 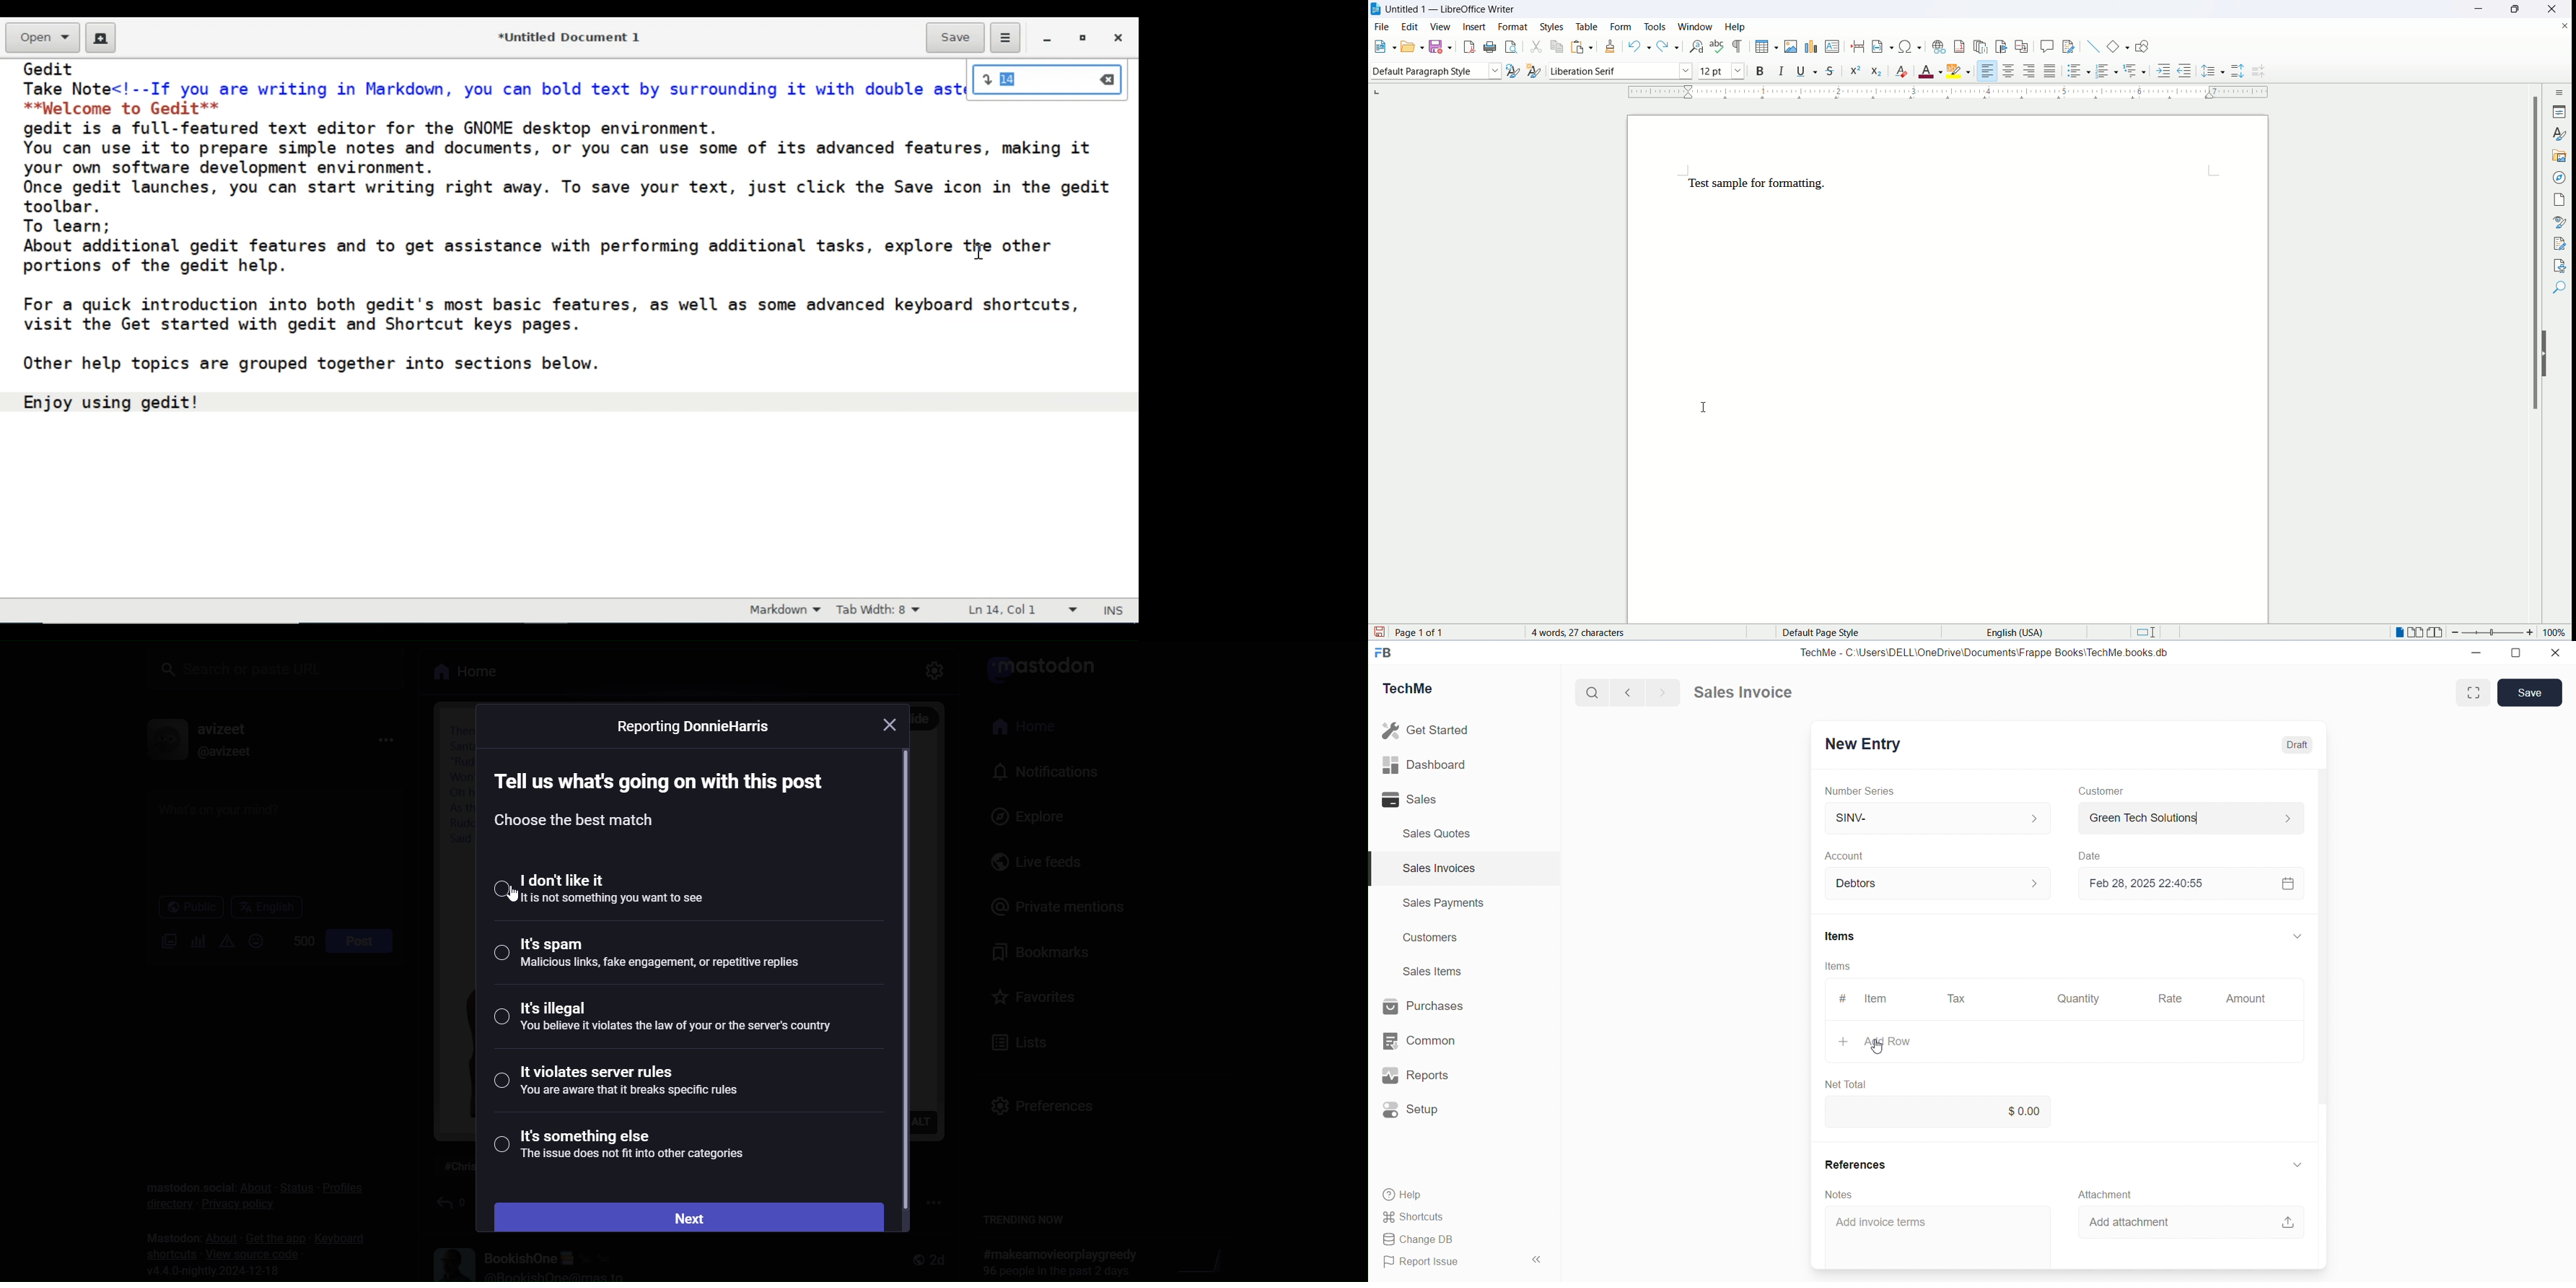 What do you see at coordinates (1742, 691) in the screenshot?
I see `Sales invoice` at bounding box center [1742, 691].